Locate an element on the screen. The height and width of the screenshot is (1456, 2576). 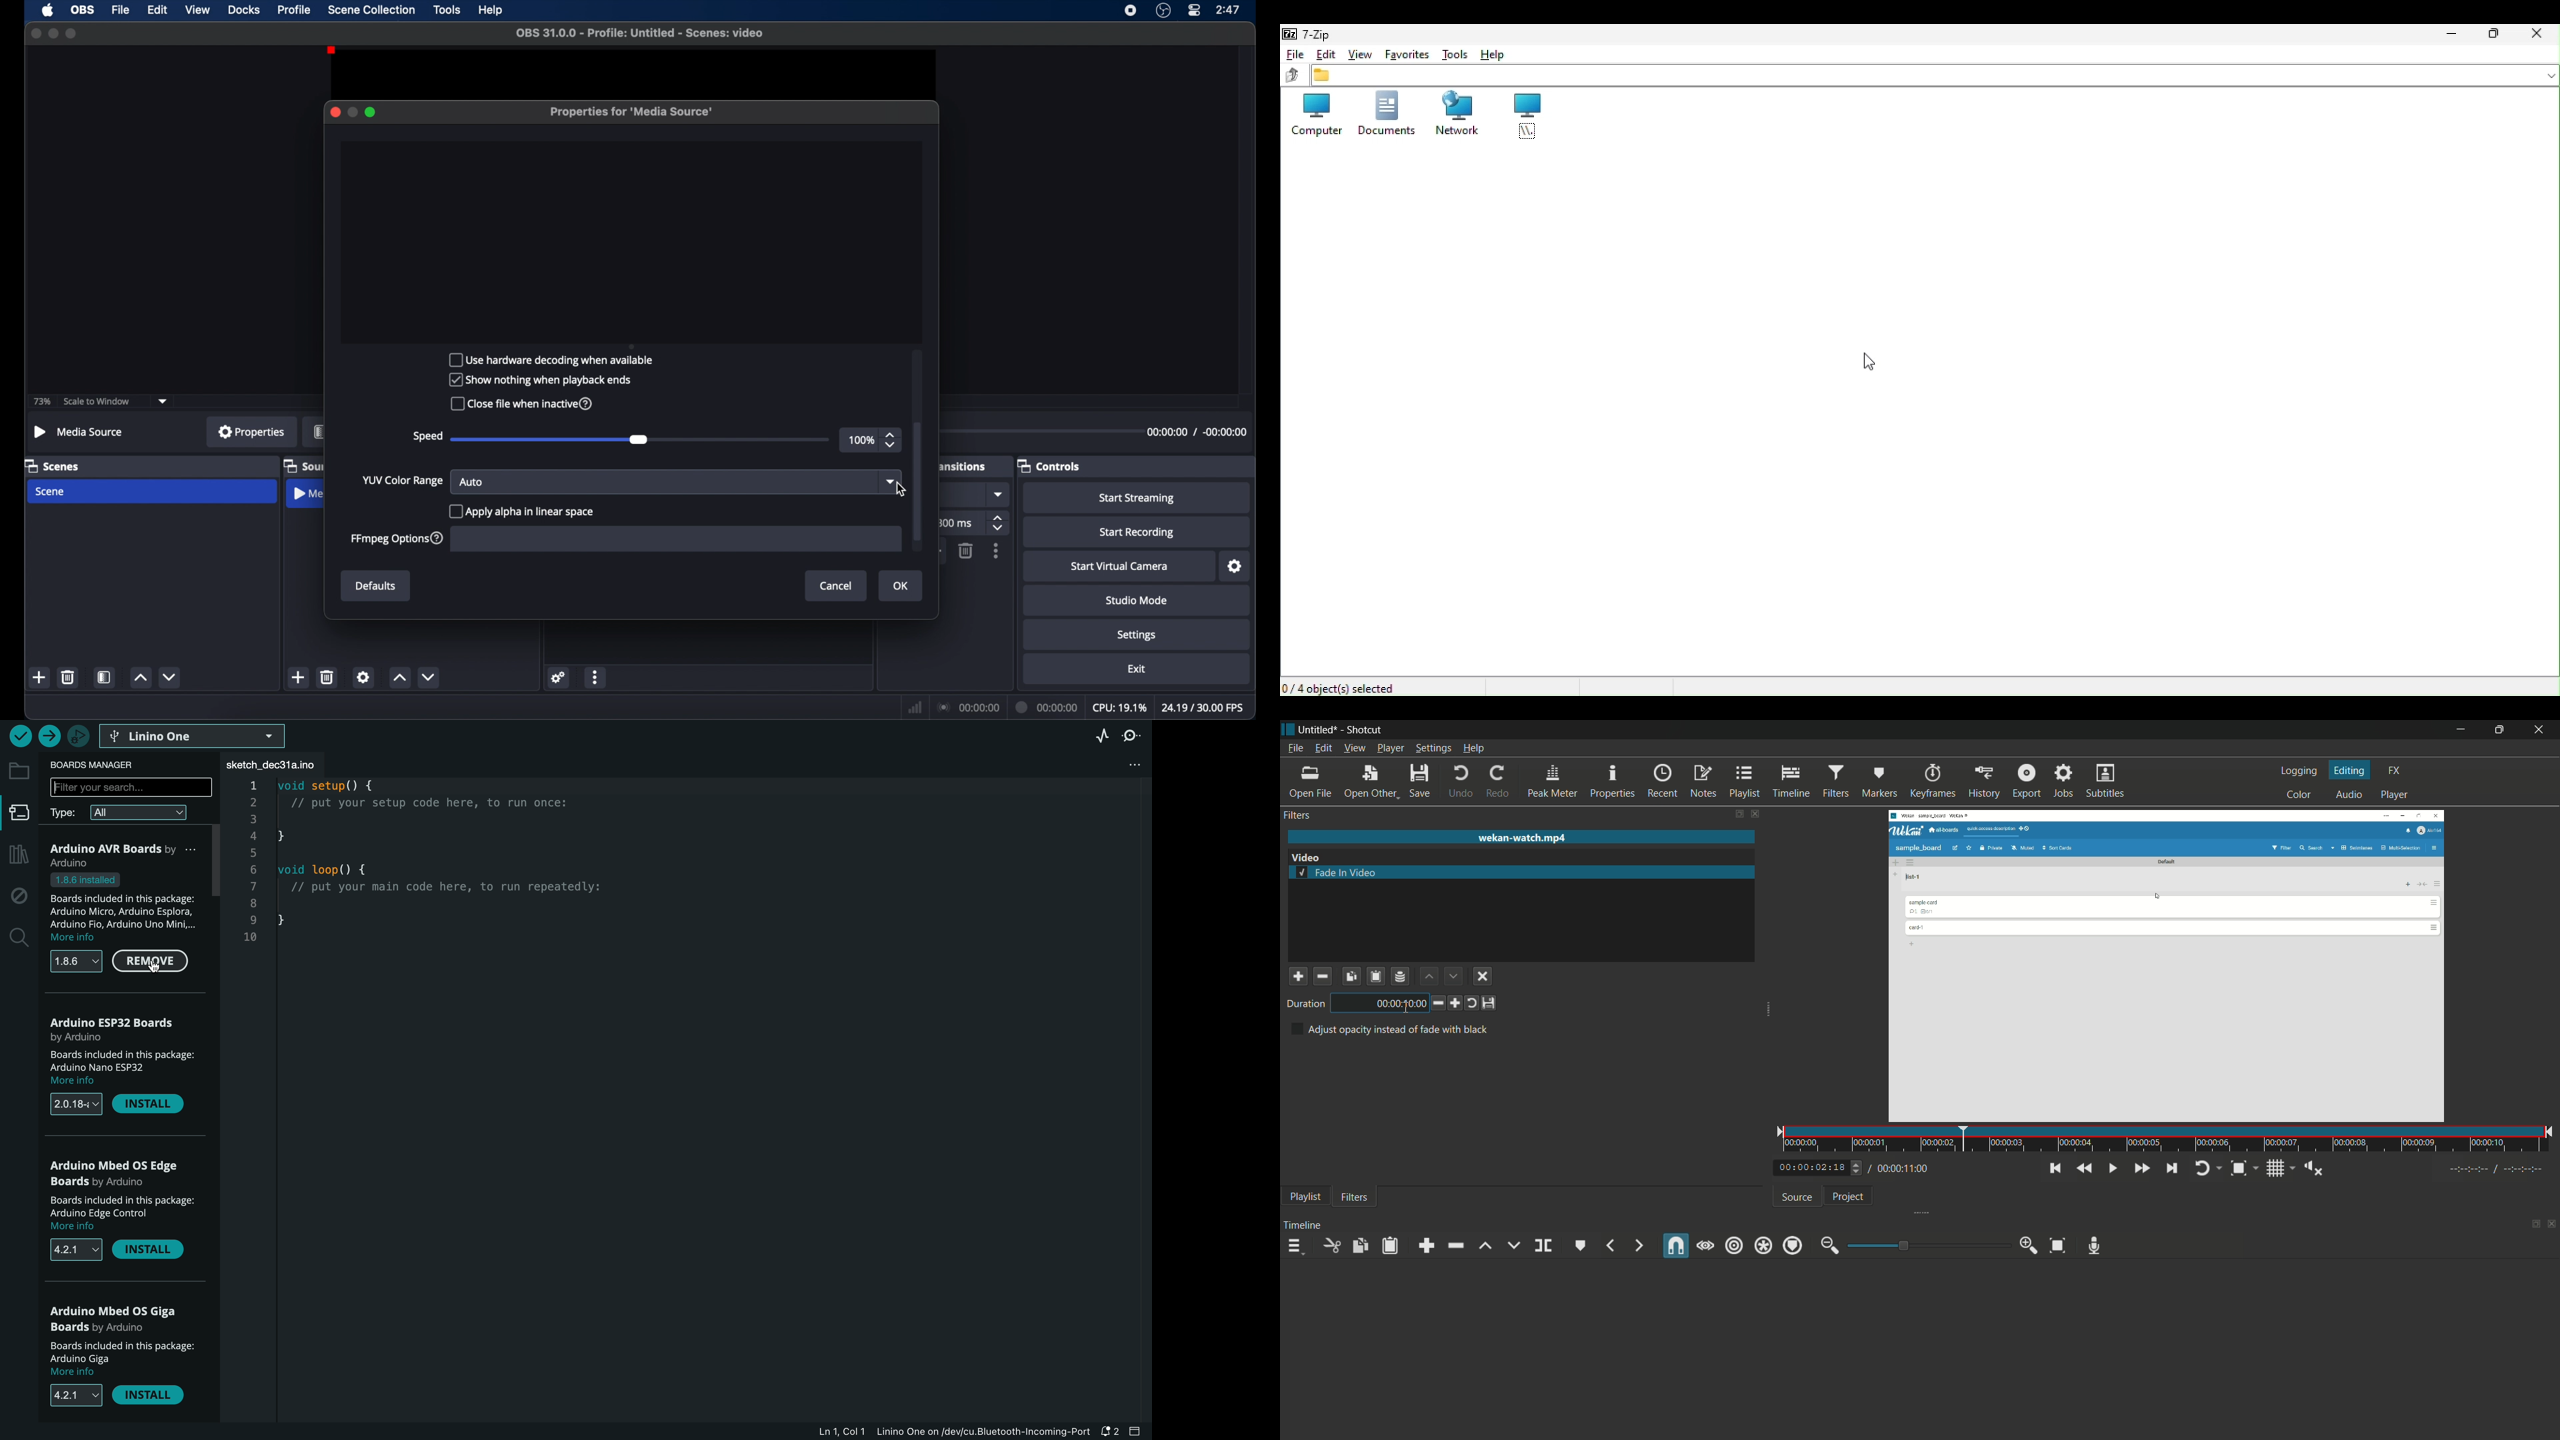
profile is located at coordinates (295, 10).